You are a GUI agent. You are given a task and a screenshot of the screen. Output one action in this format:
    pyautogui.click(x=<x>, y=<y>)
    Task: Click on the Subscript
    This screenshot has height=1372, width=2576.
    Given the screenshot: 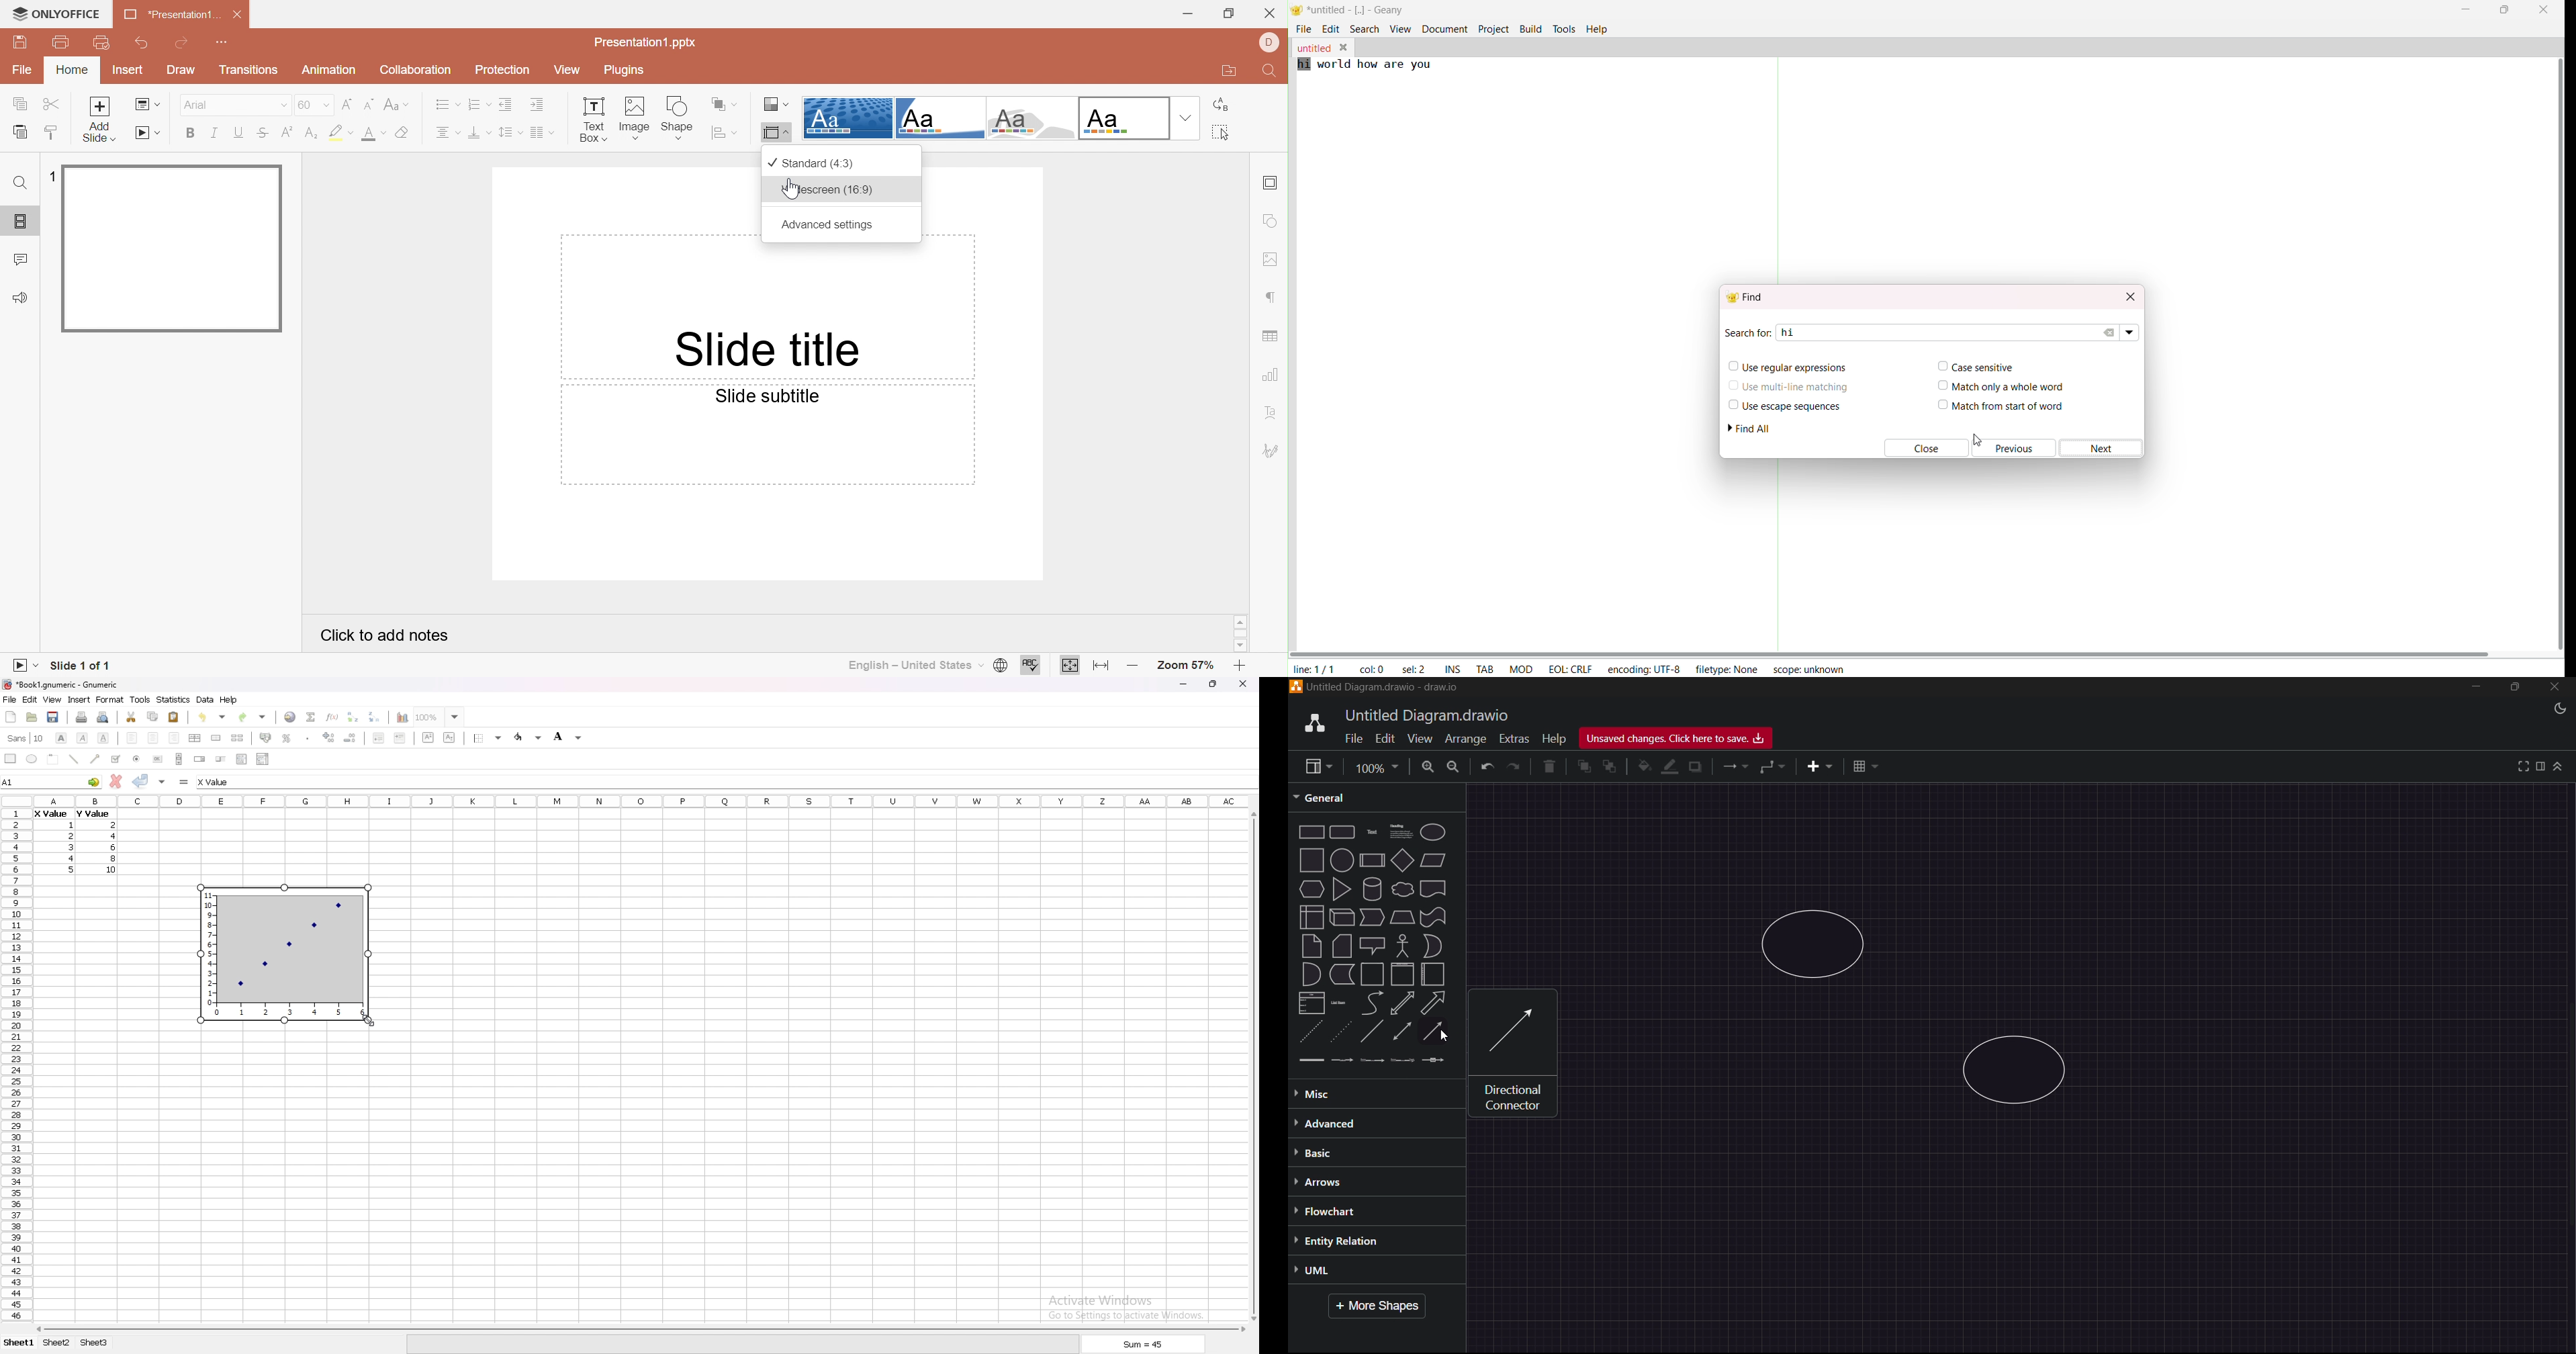 What is the action you would take?
    pyautogui.click(x=311, y=133)
    